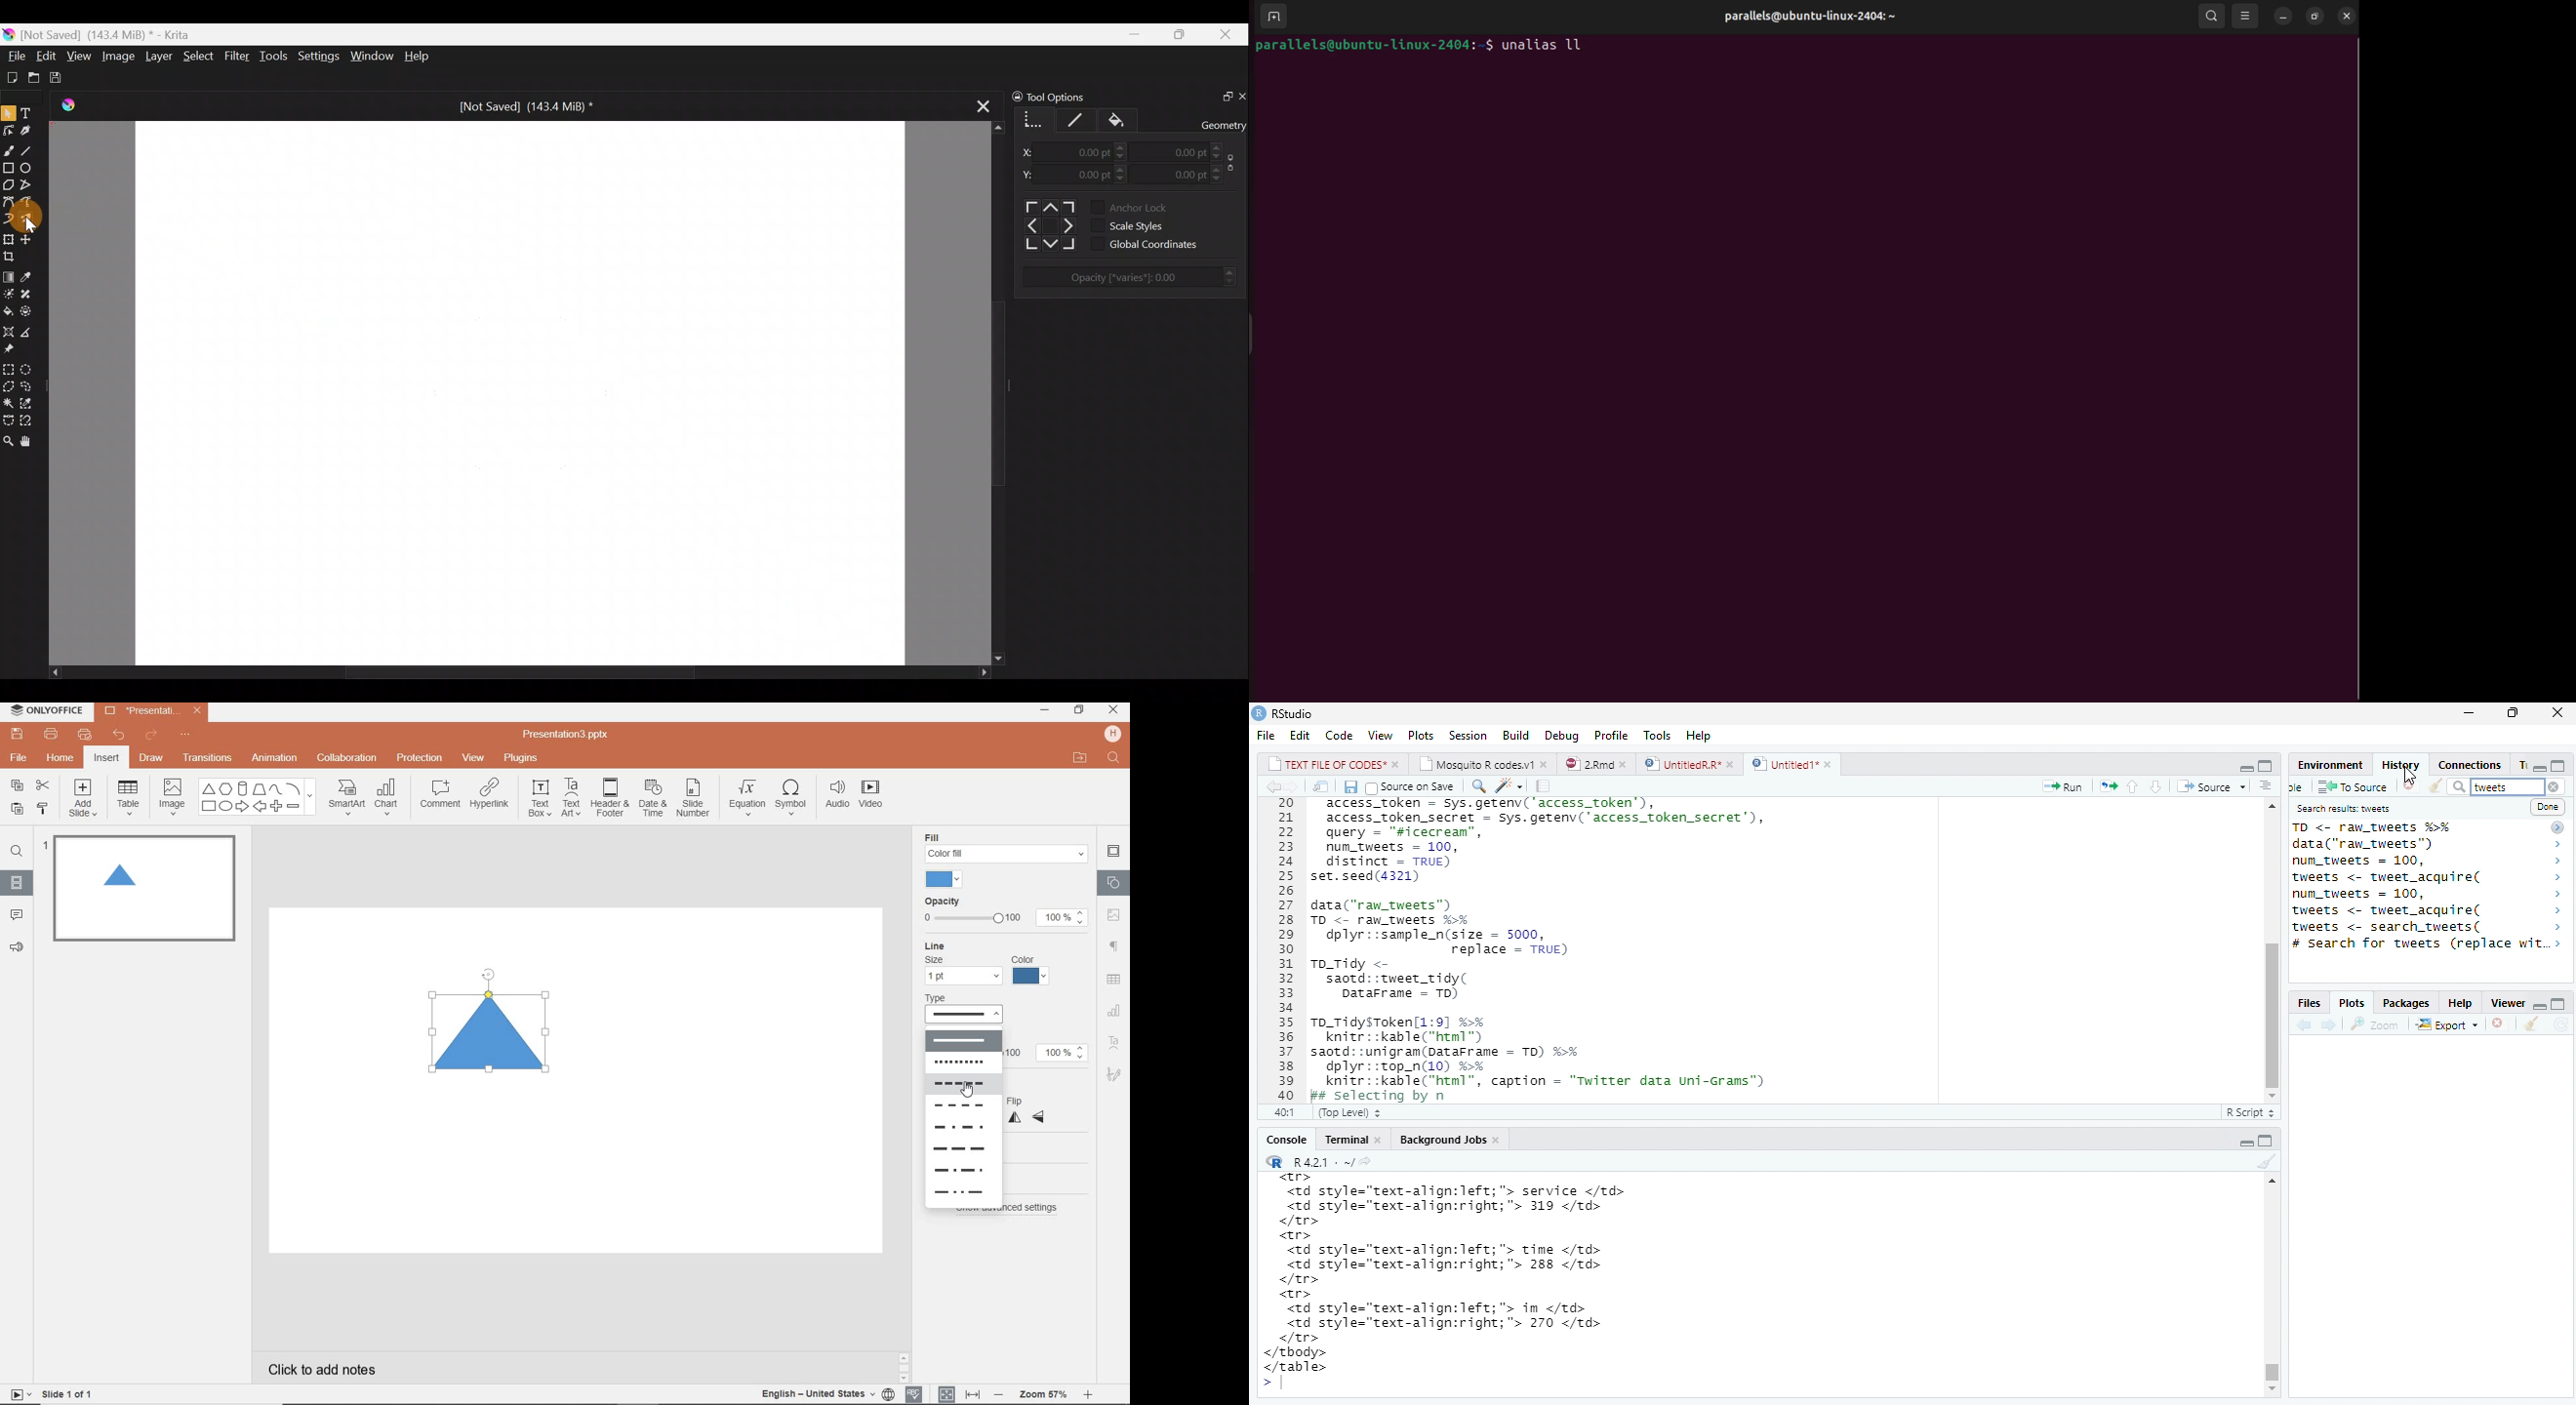 The image size is (2576, 1428). I want to click on Build, so click(1514, 734).